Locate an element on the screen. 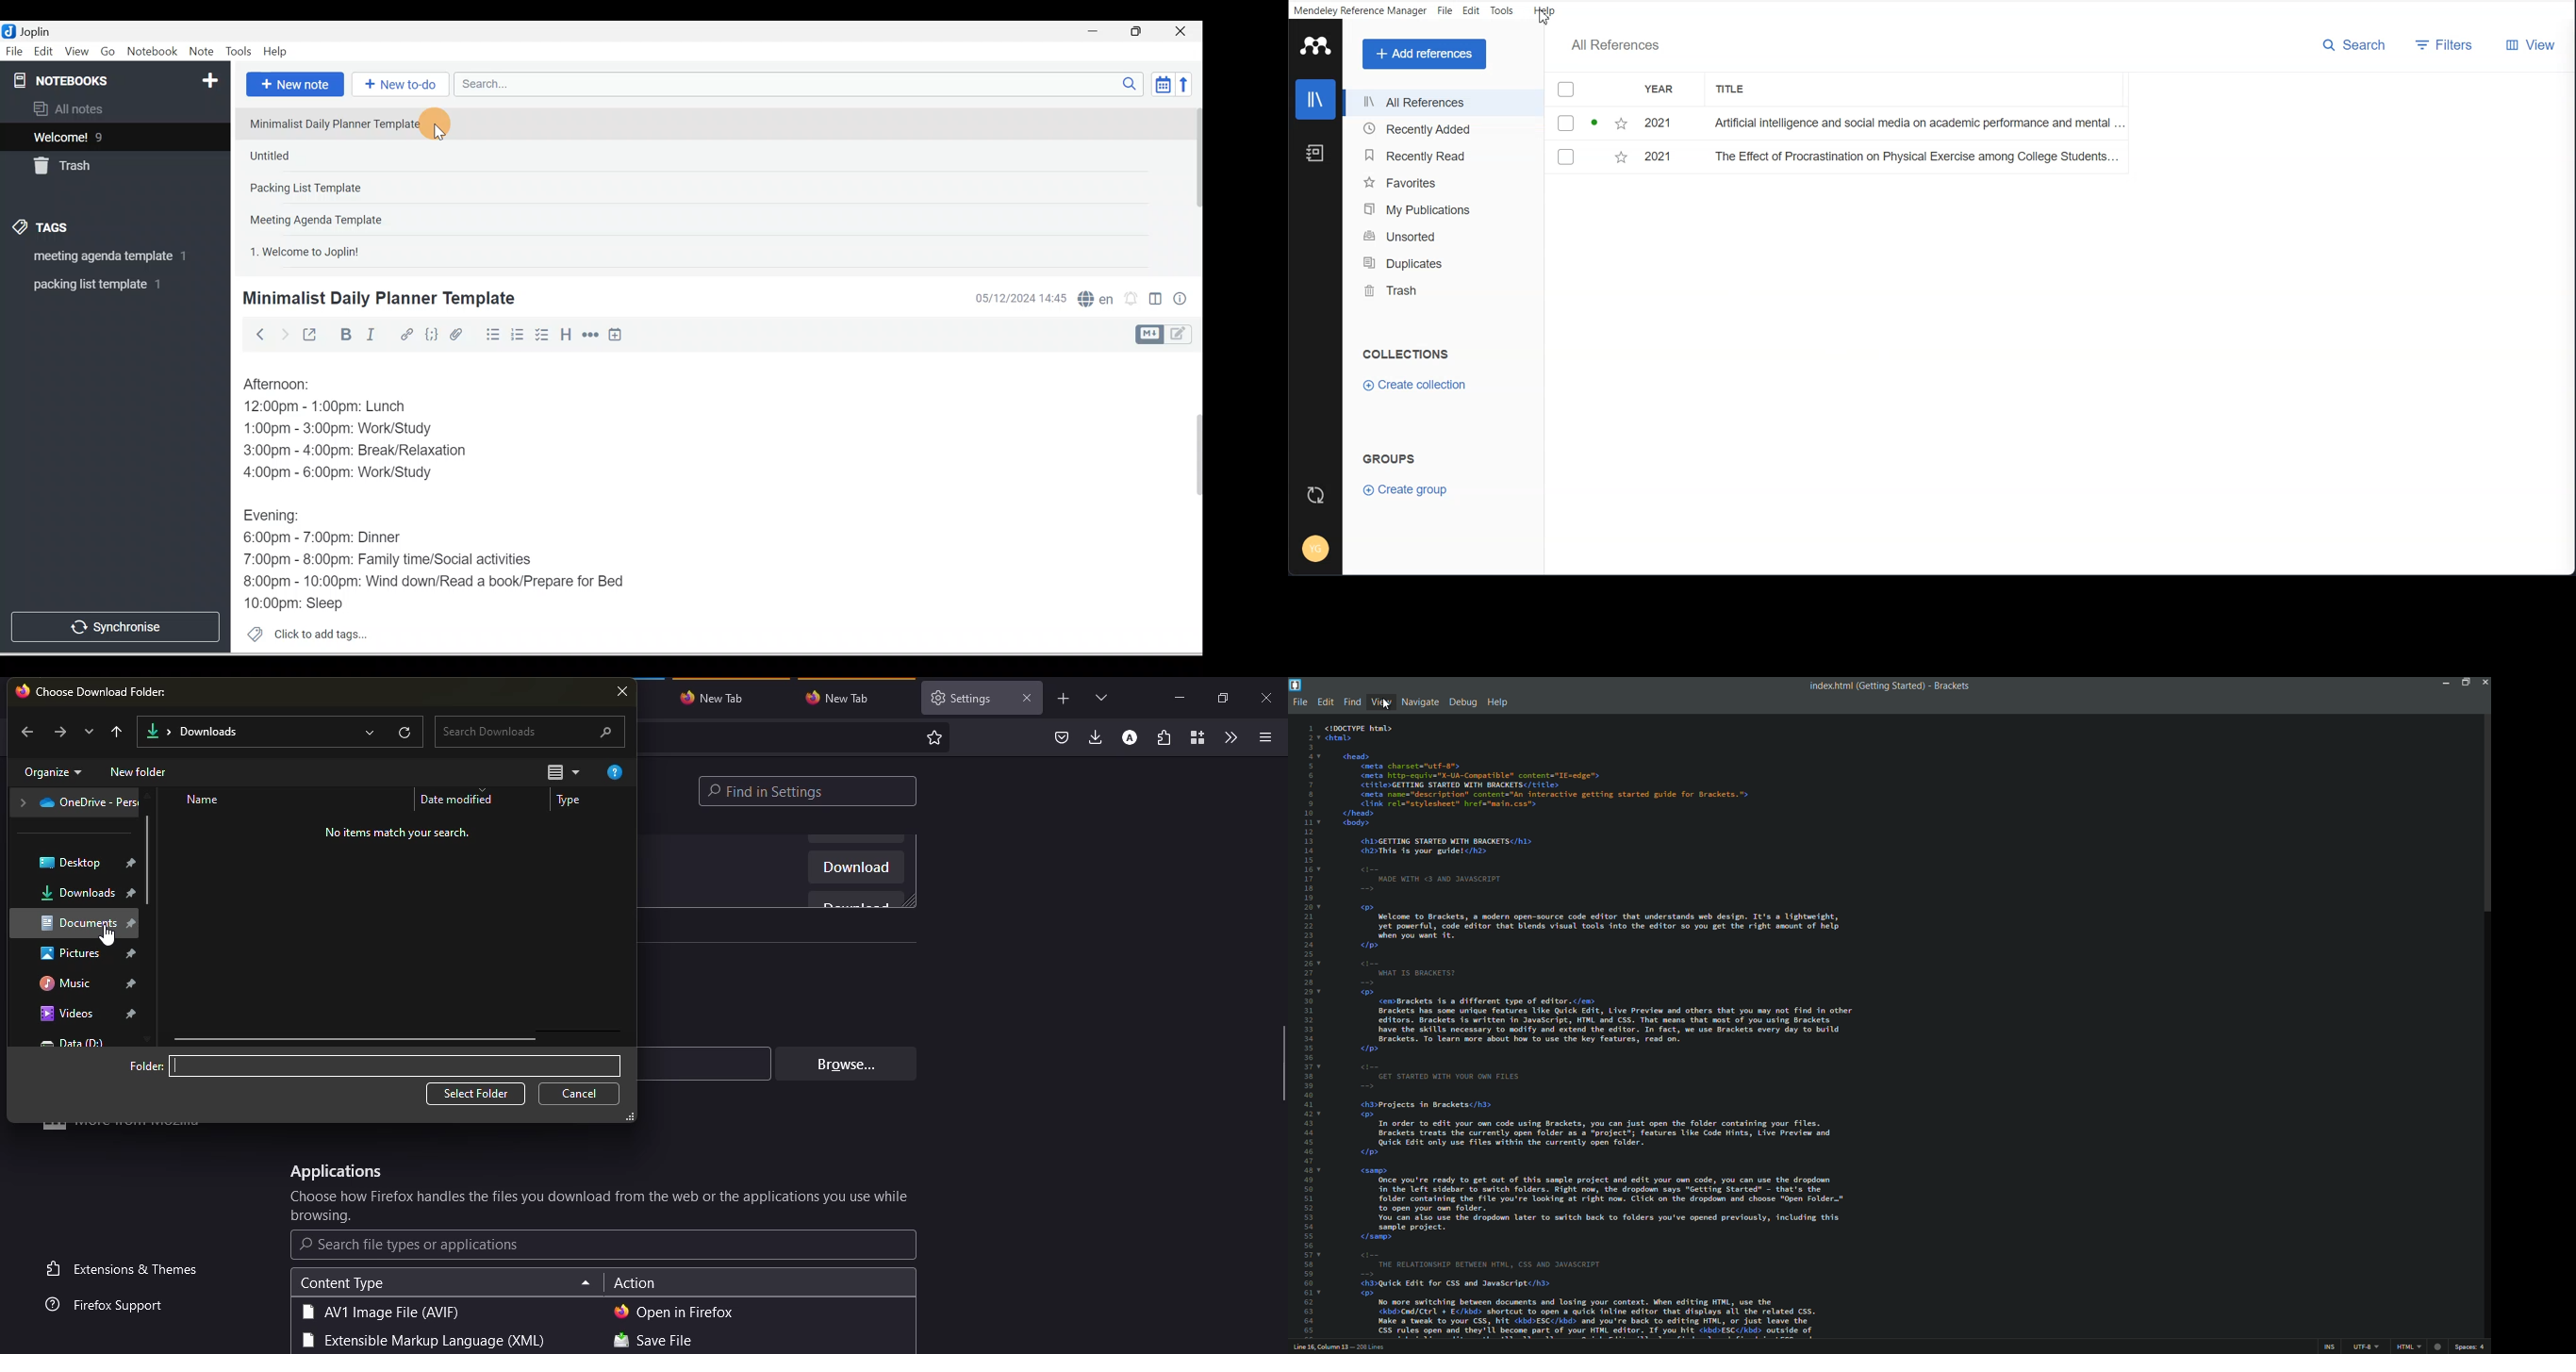 This screenshot has width=2576, height=1372. New to-do is located at coordinates (397, 85).